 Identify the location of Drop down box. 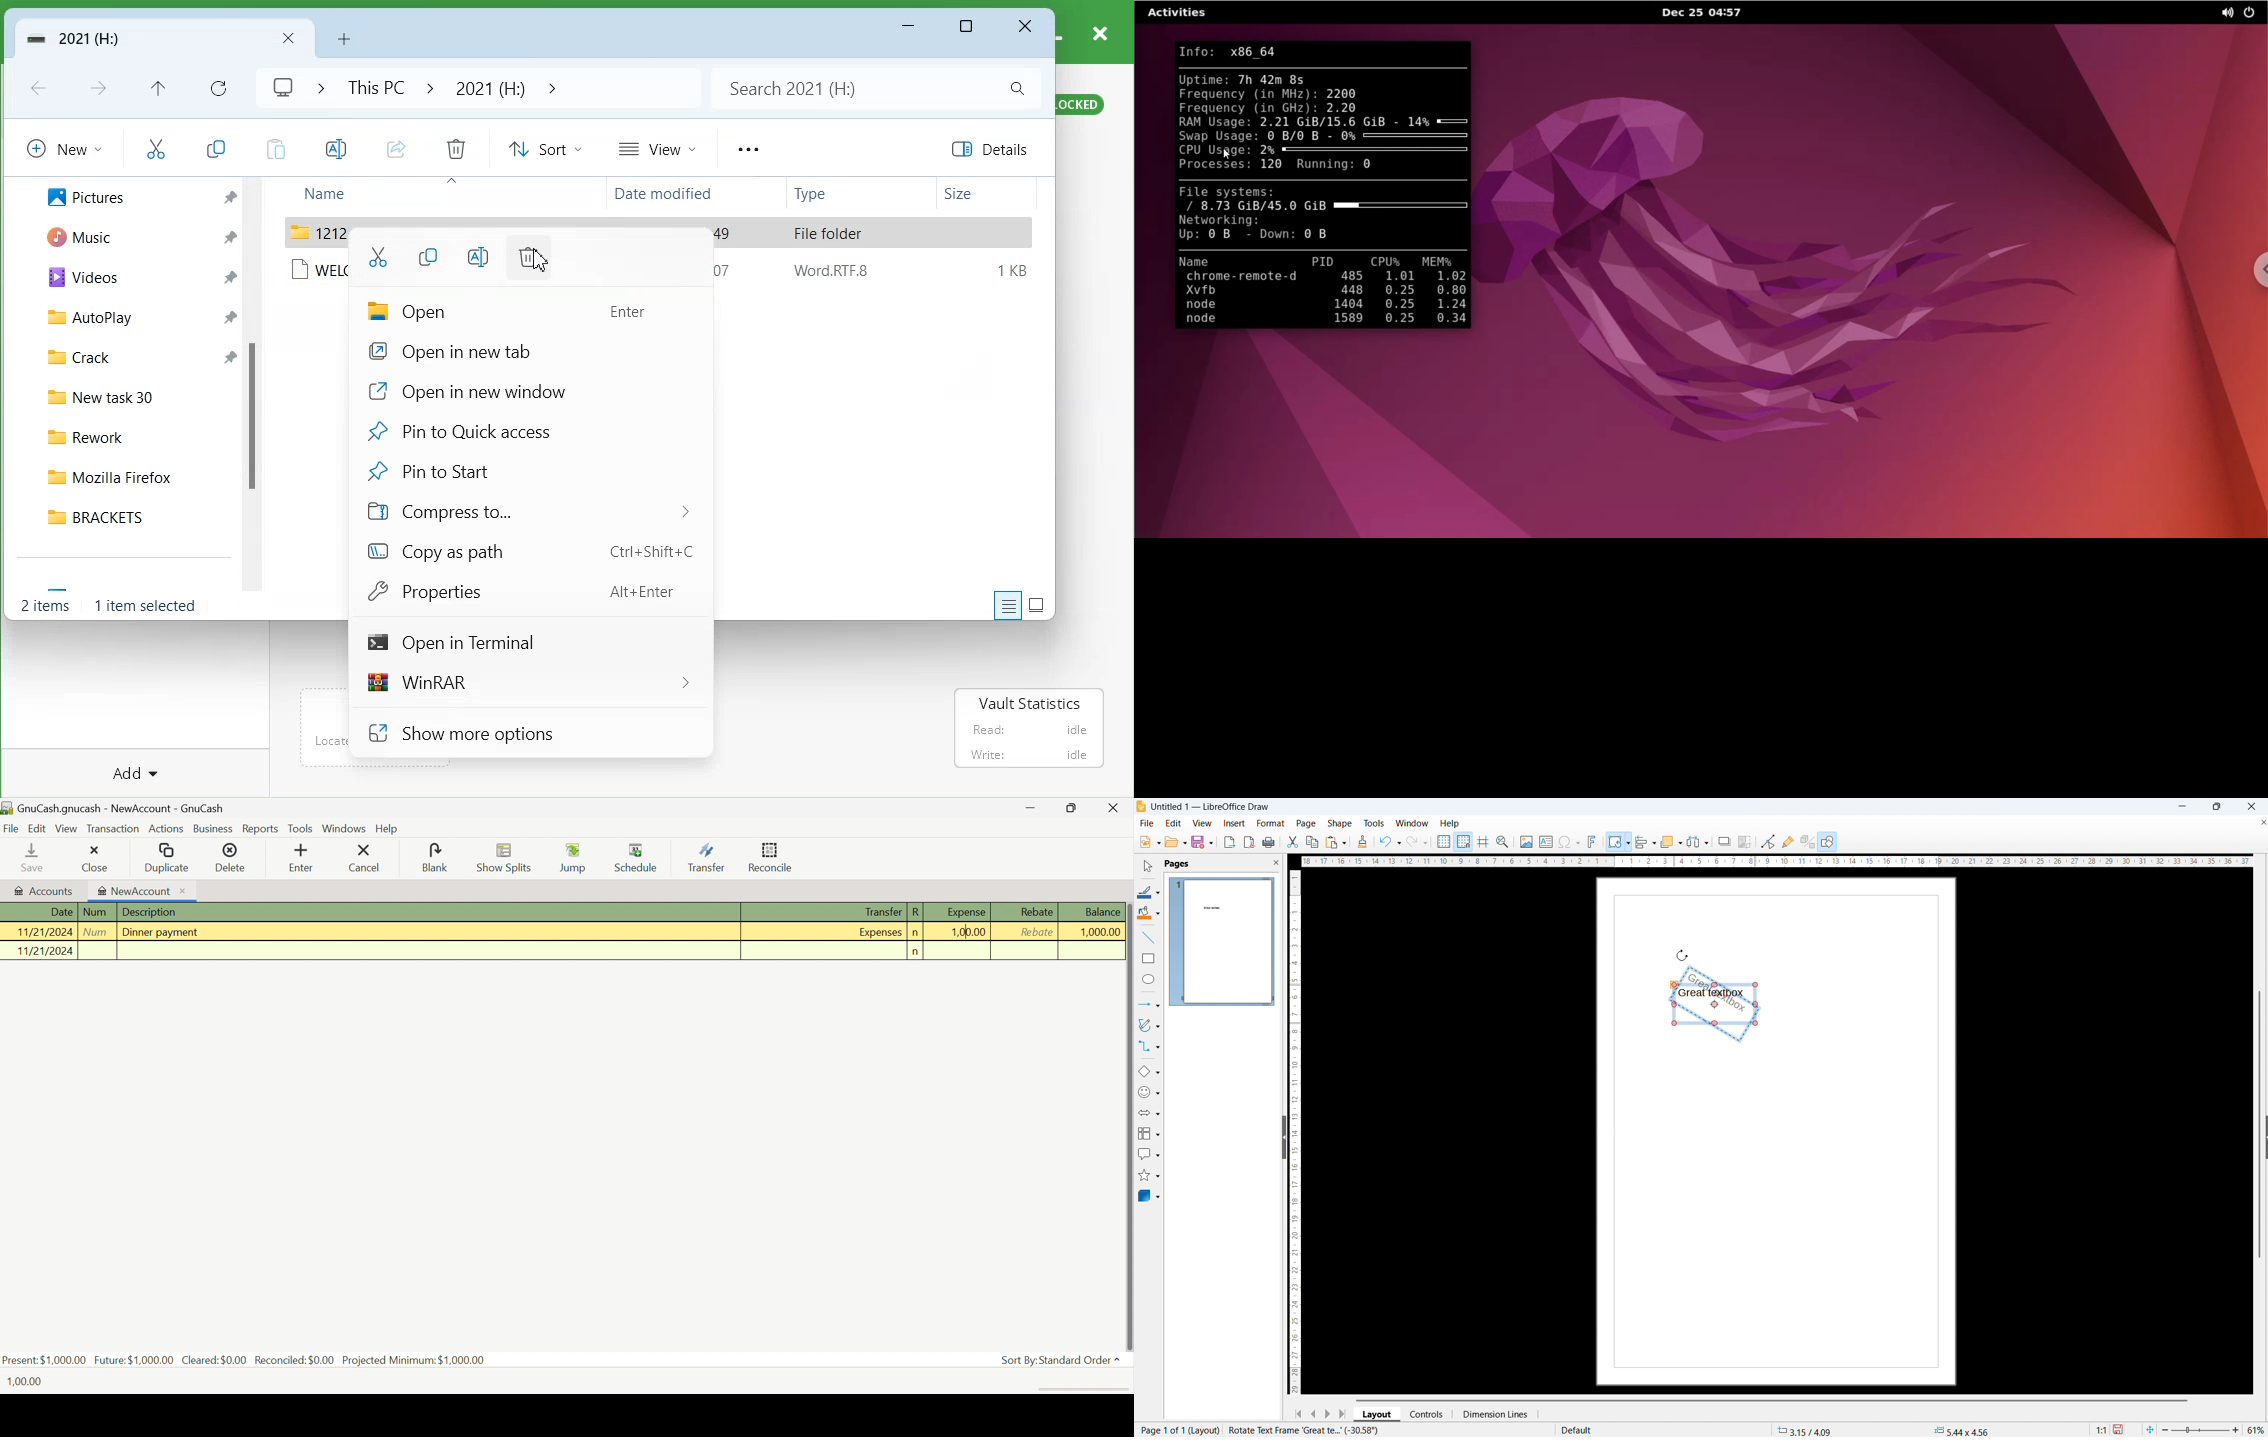
(430, 87).